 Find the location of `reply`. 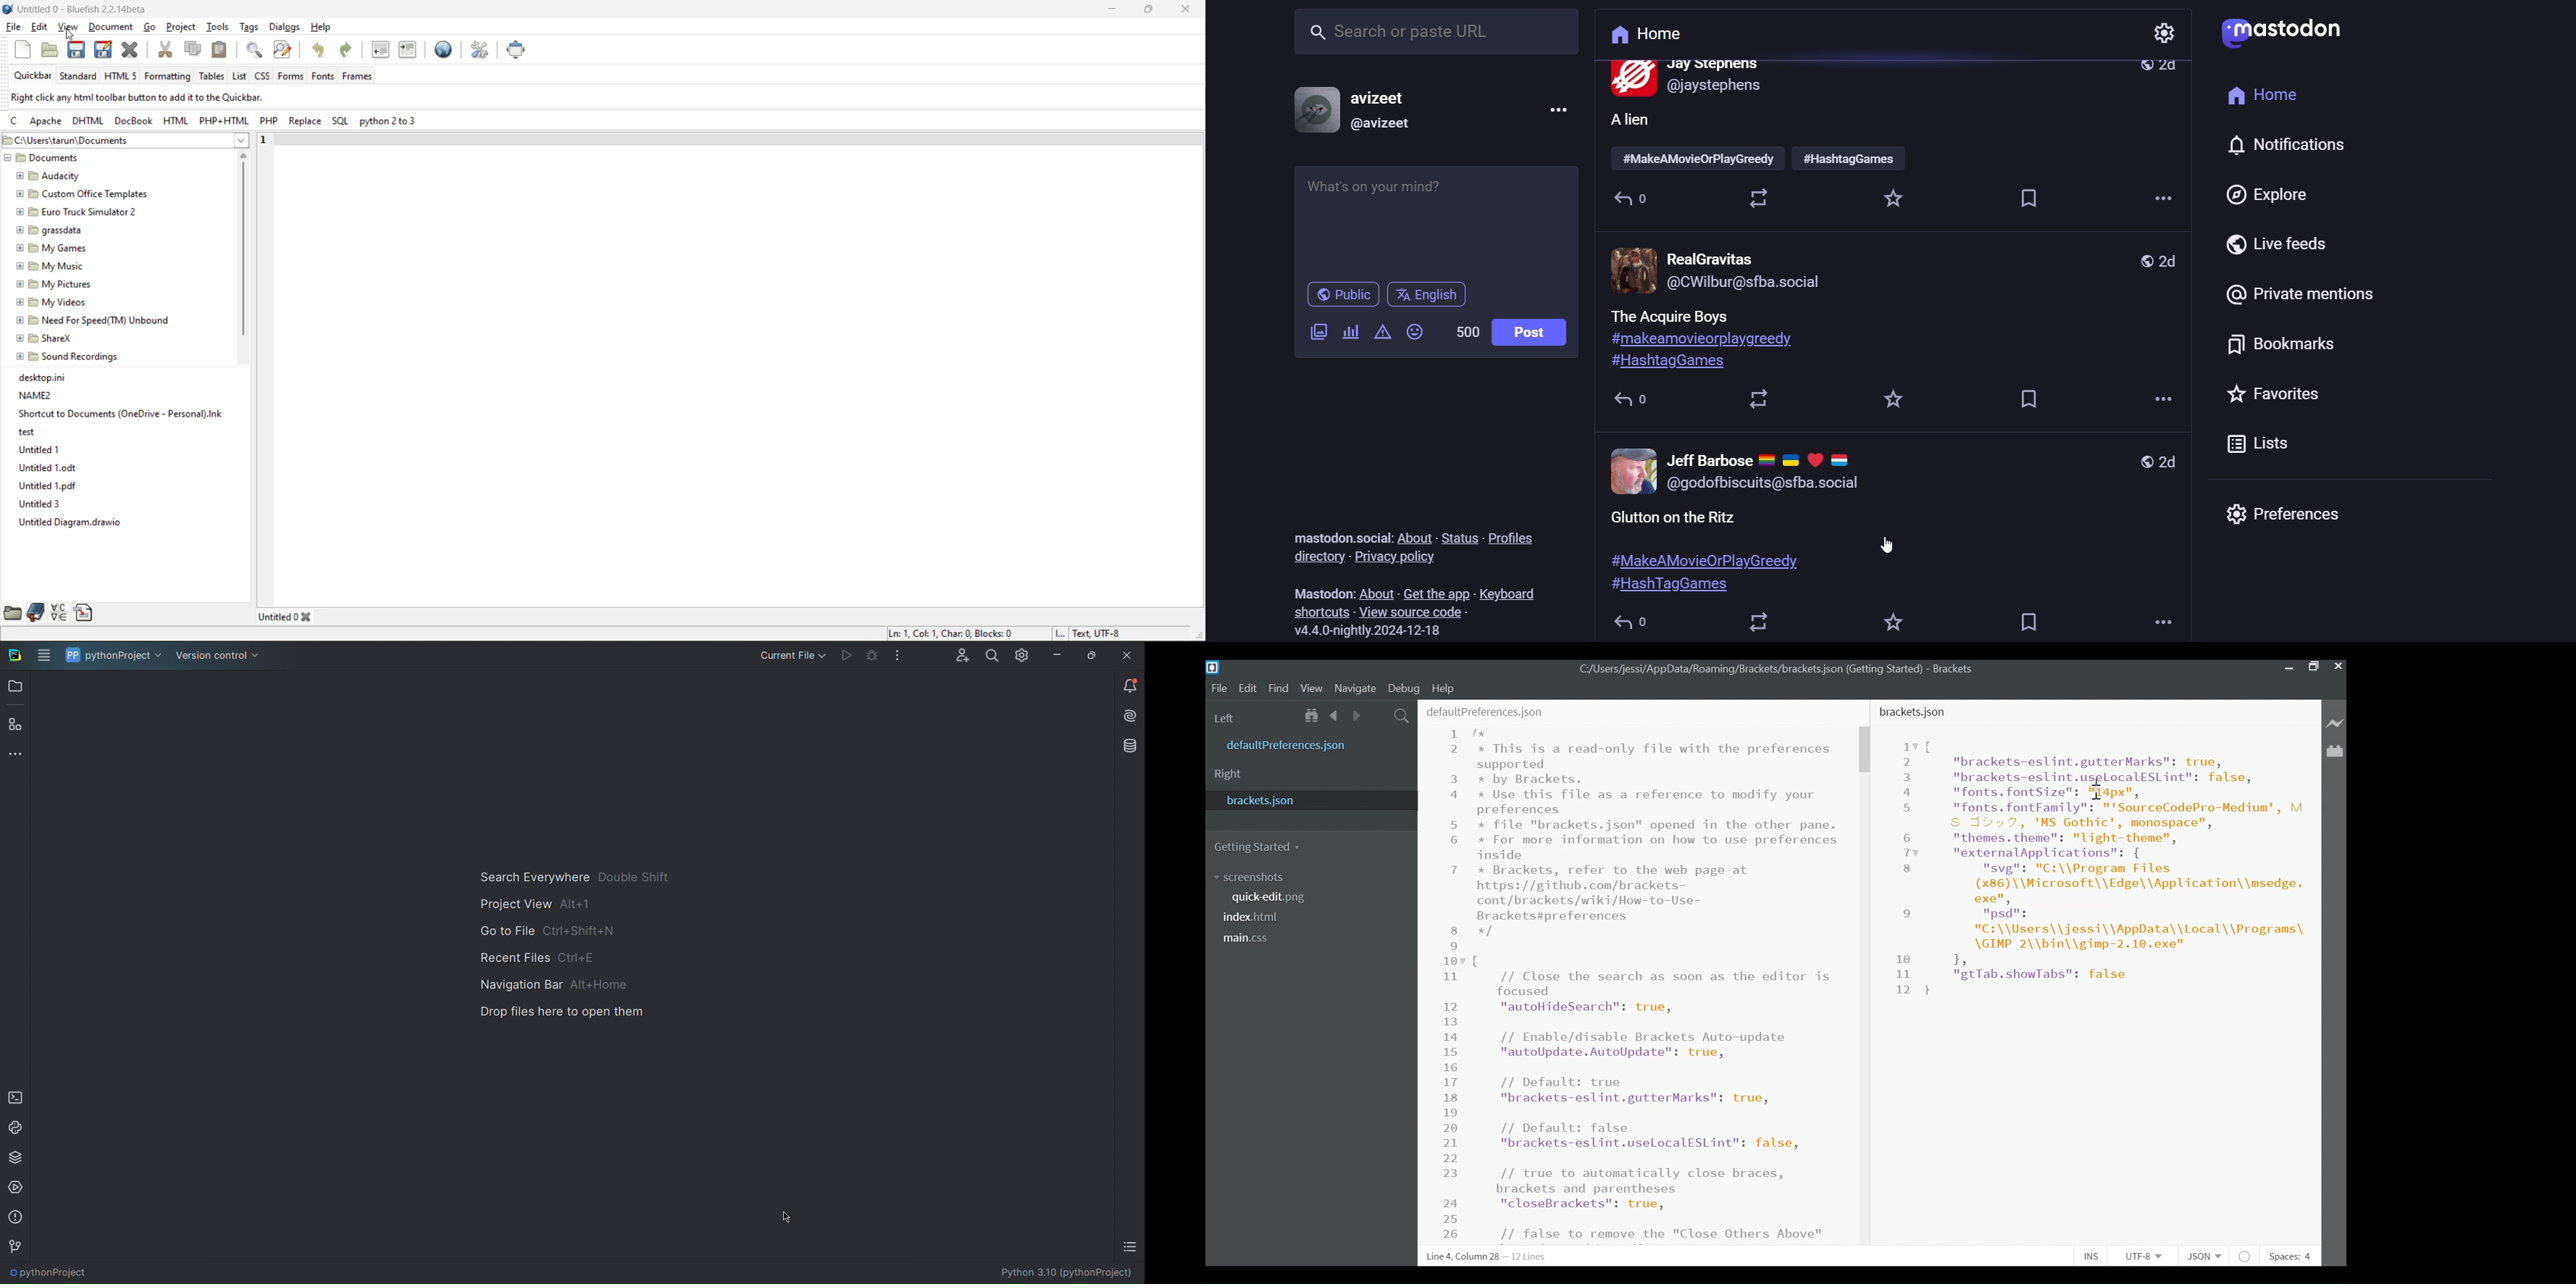

reply is located at coordinates (1634, 201).